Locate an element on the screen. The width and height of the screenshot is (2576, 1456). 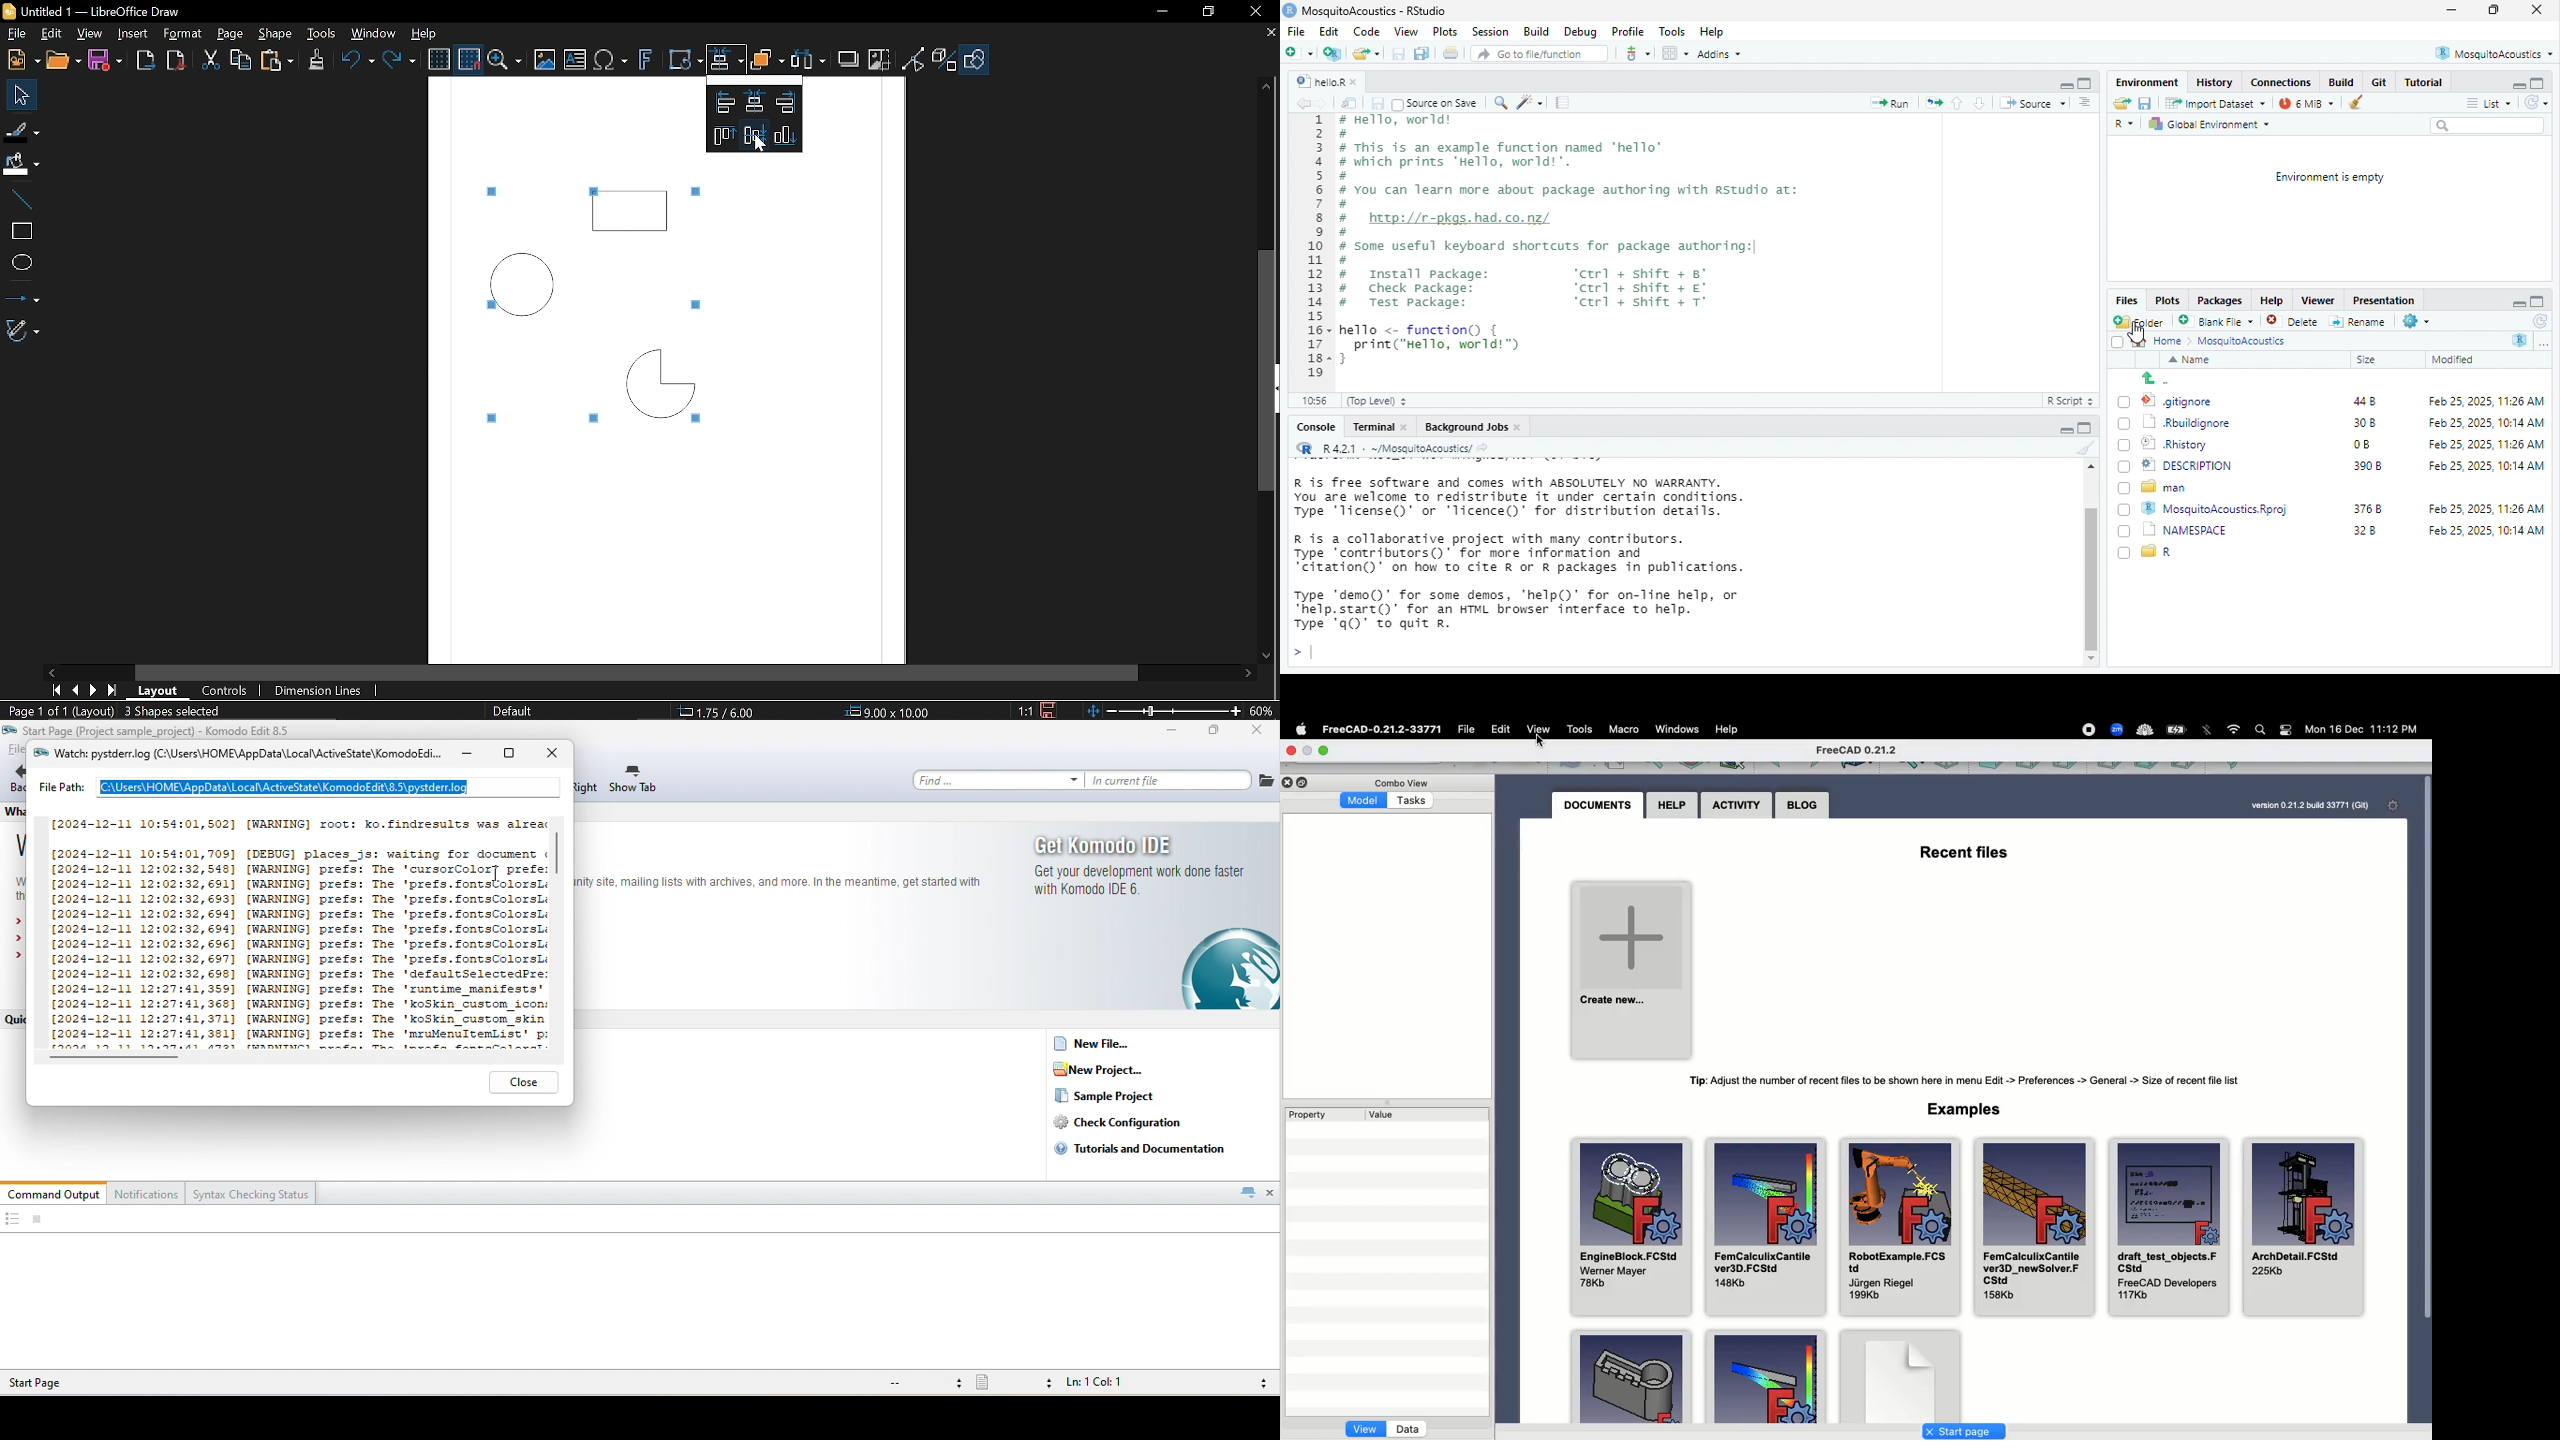
rectangle is located at coordinates (18, 228).